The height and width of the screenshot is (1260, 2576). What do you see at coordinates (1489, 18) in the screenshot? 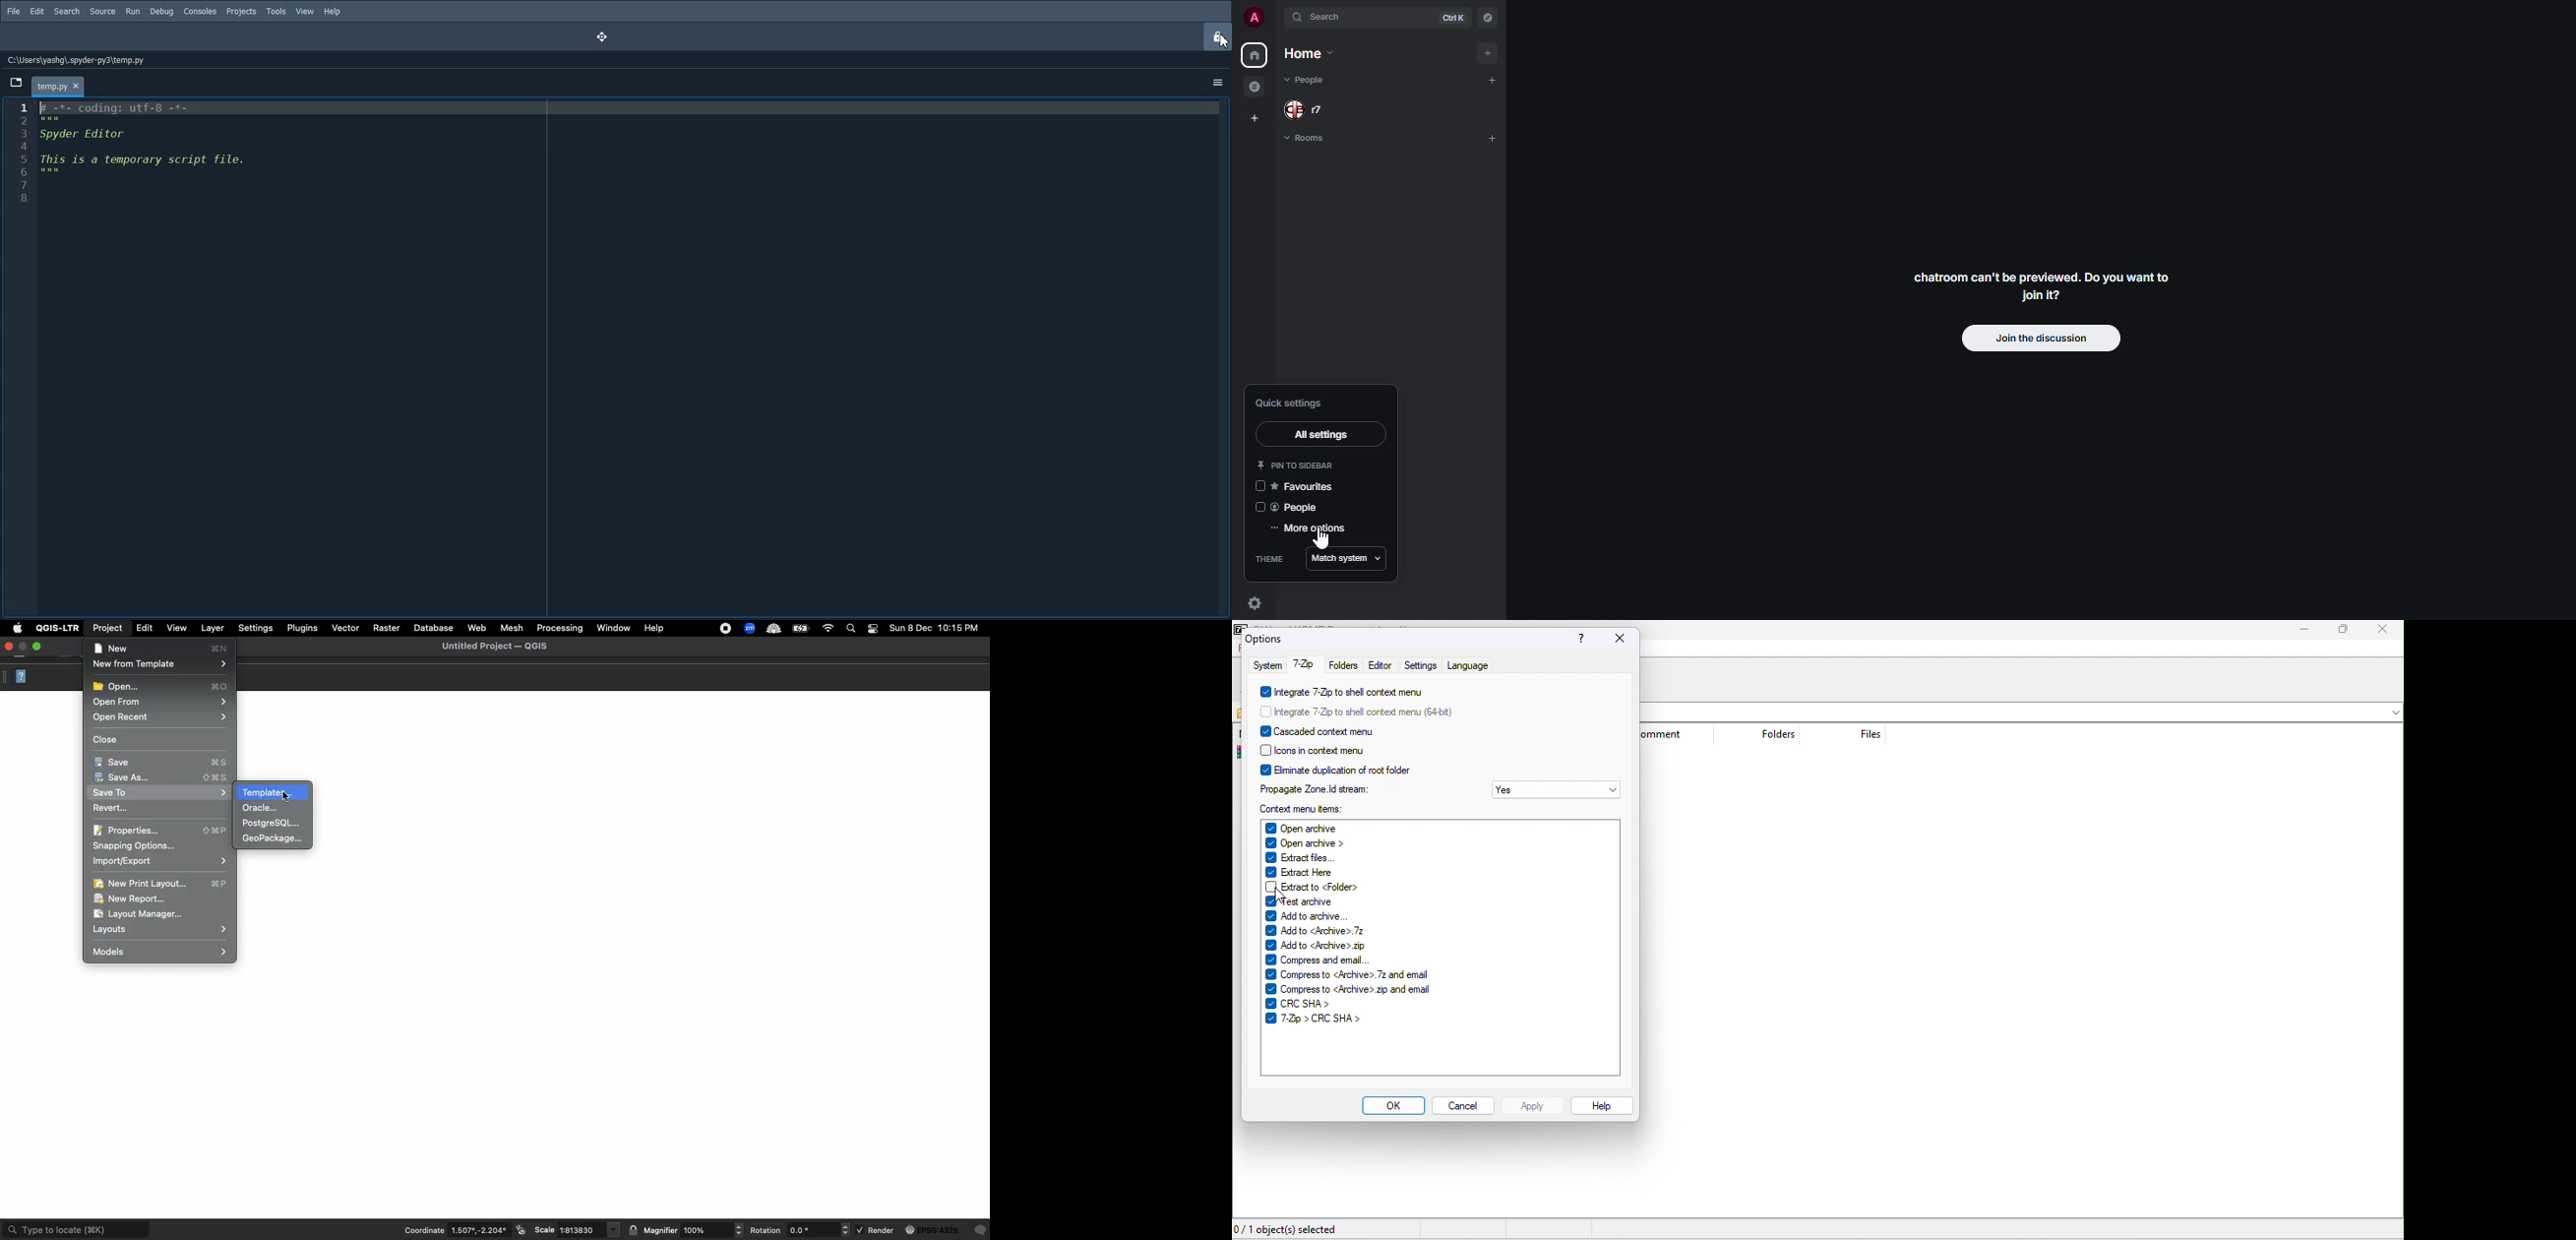
I see `navigator` at bounding box center [1489, 18].